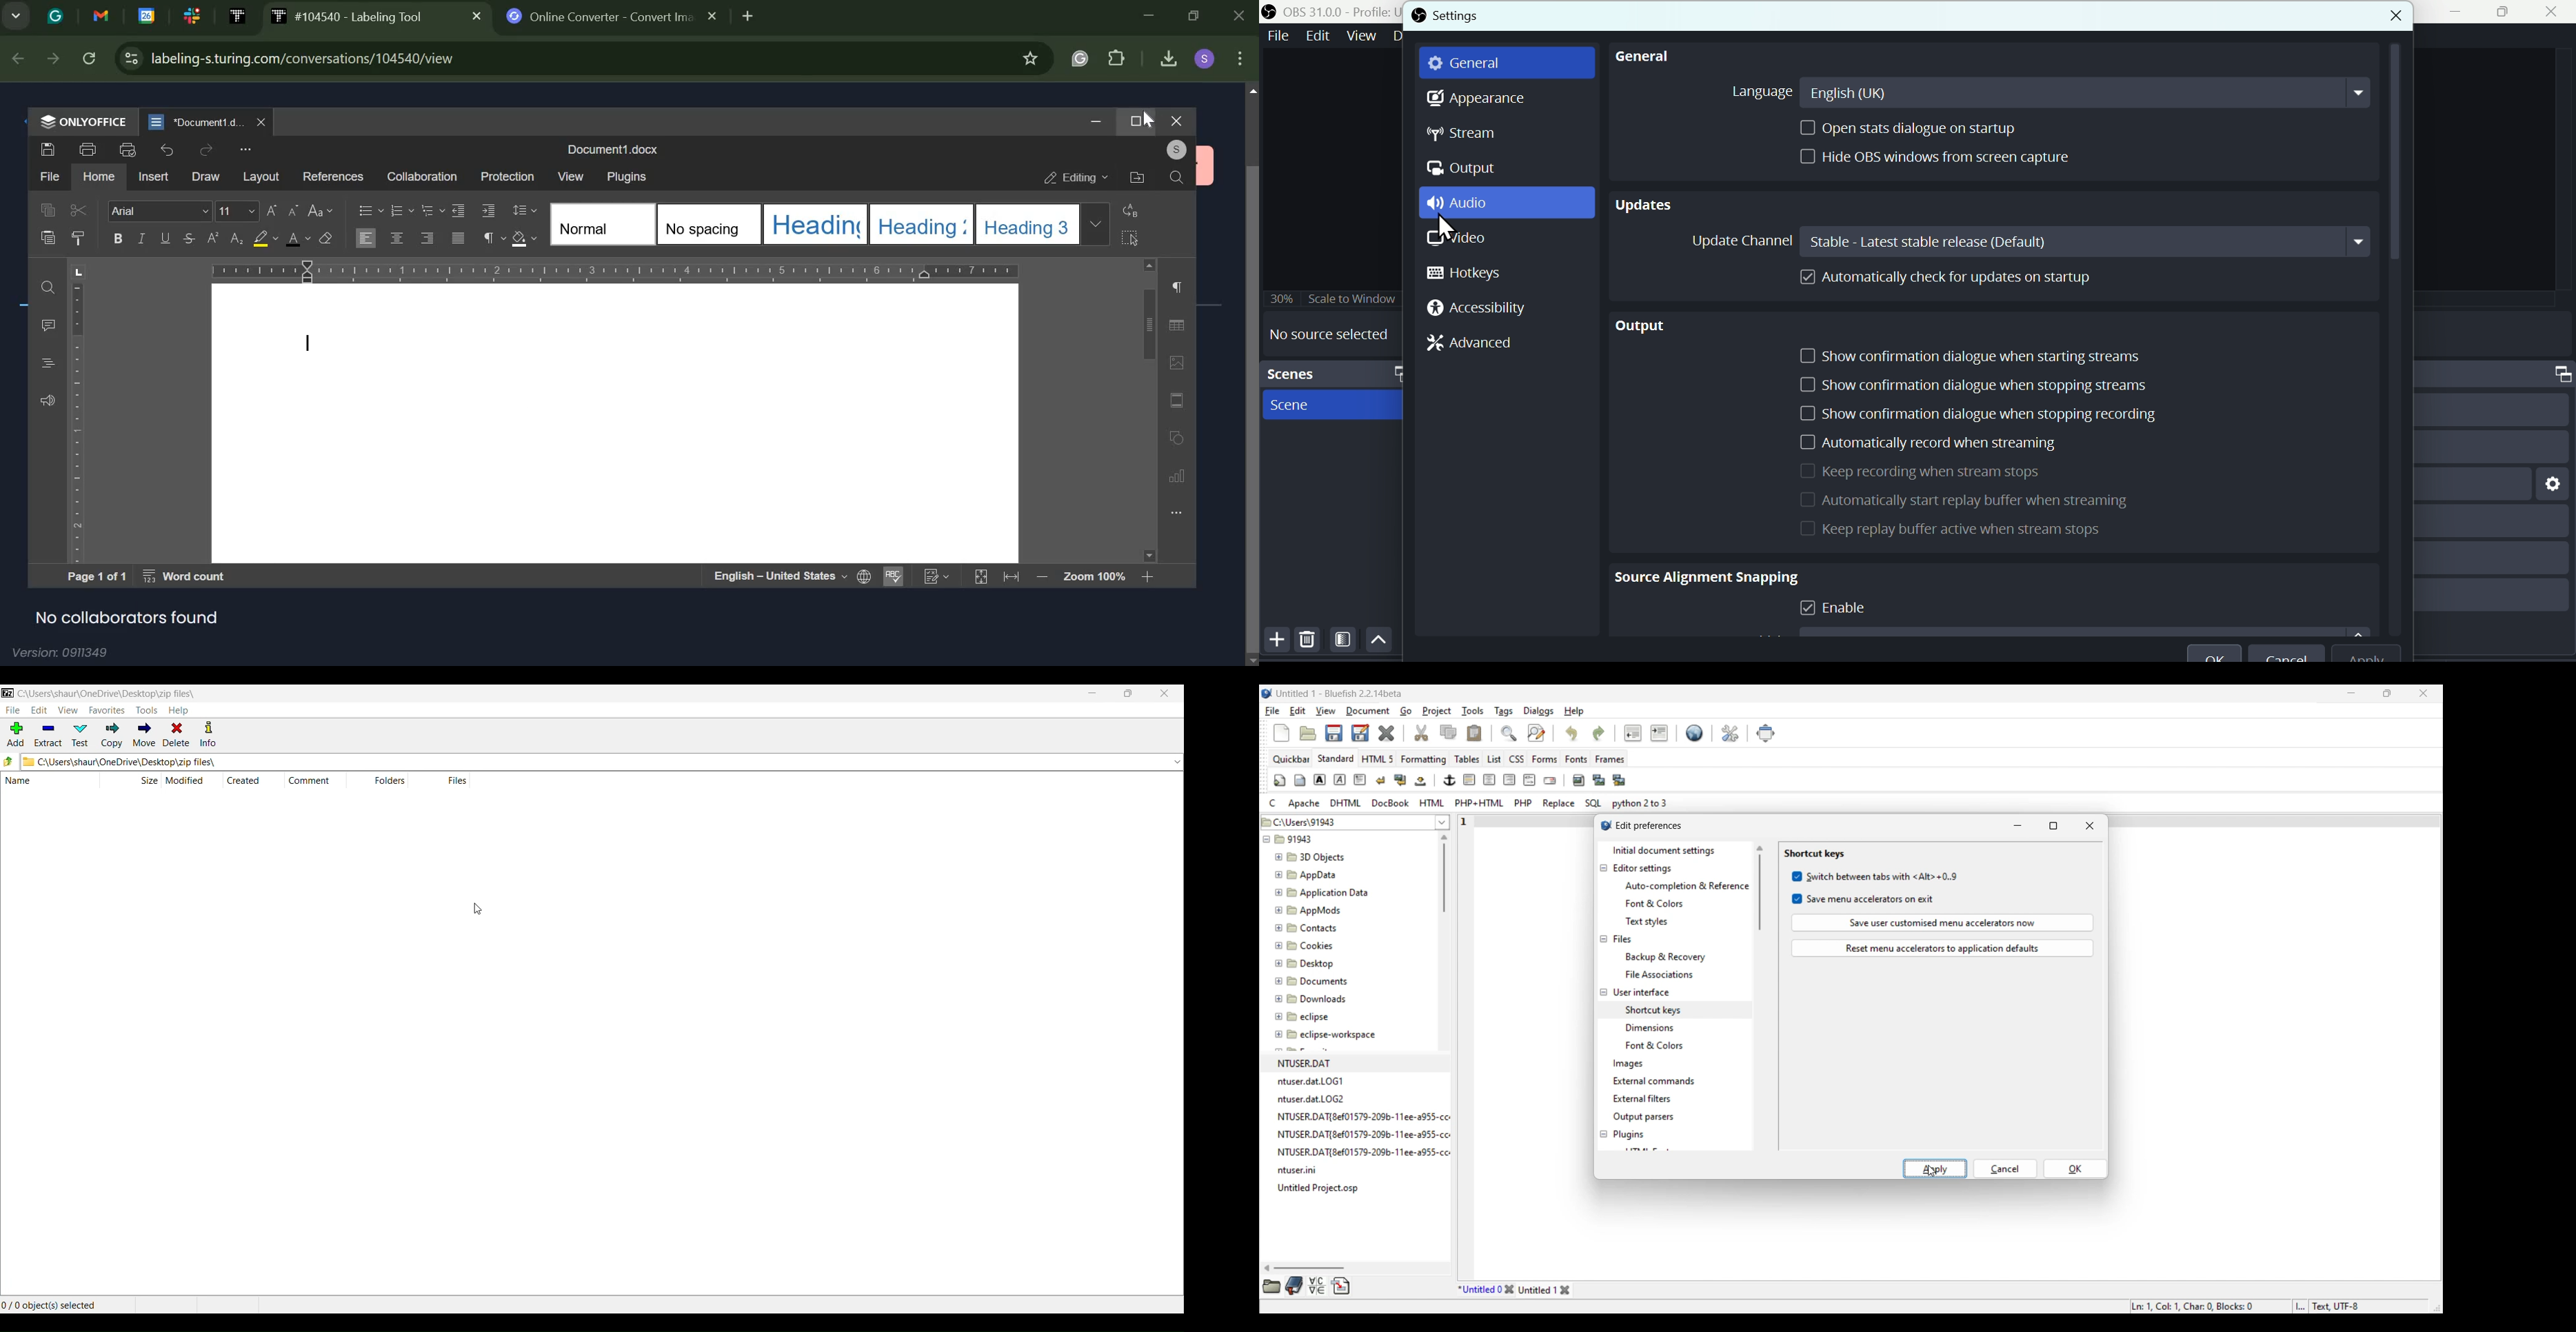  What do you see at coordinates (1833, 609) in the screenshot?
I see `Enable` at bounding box center [1833, 609].